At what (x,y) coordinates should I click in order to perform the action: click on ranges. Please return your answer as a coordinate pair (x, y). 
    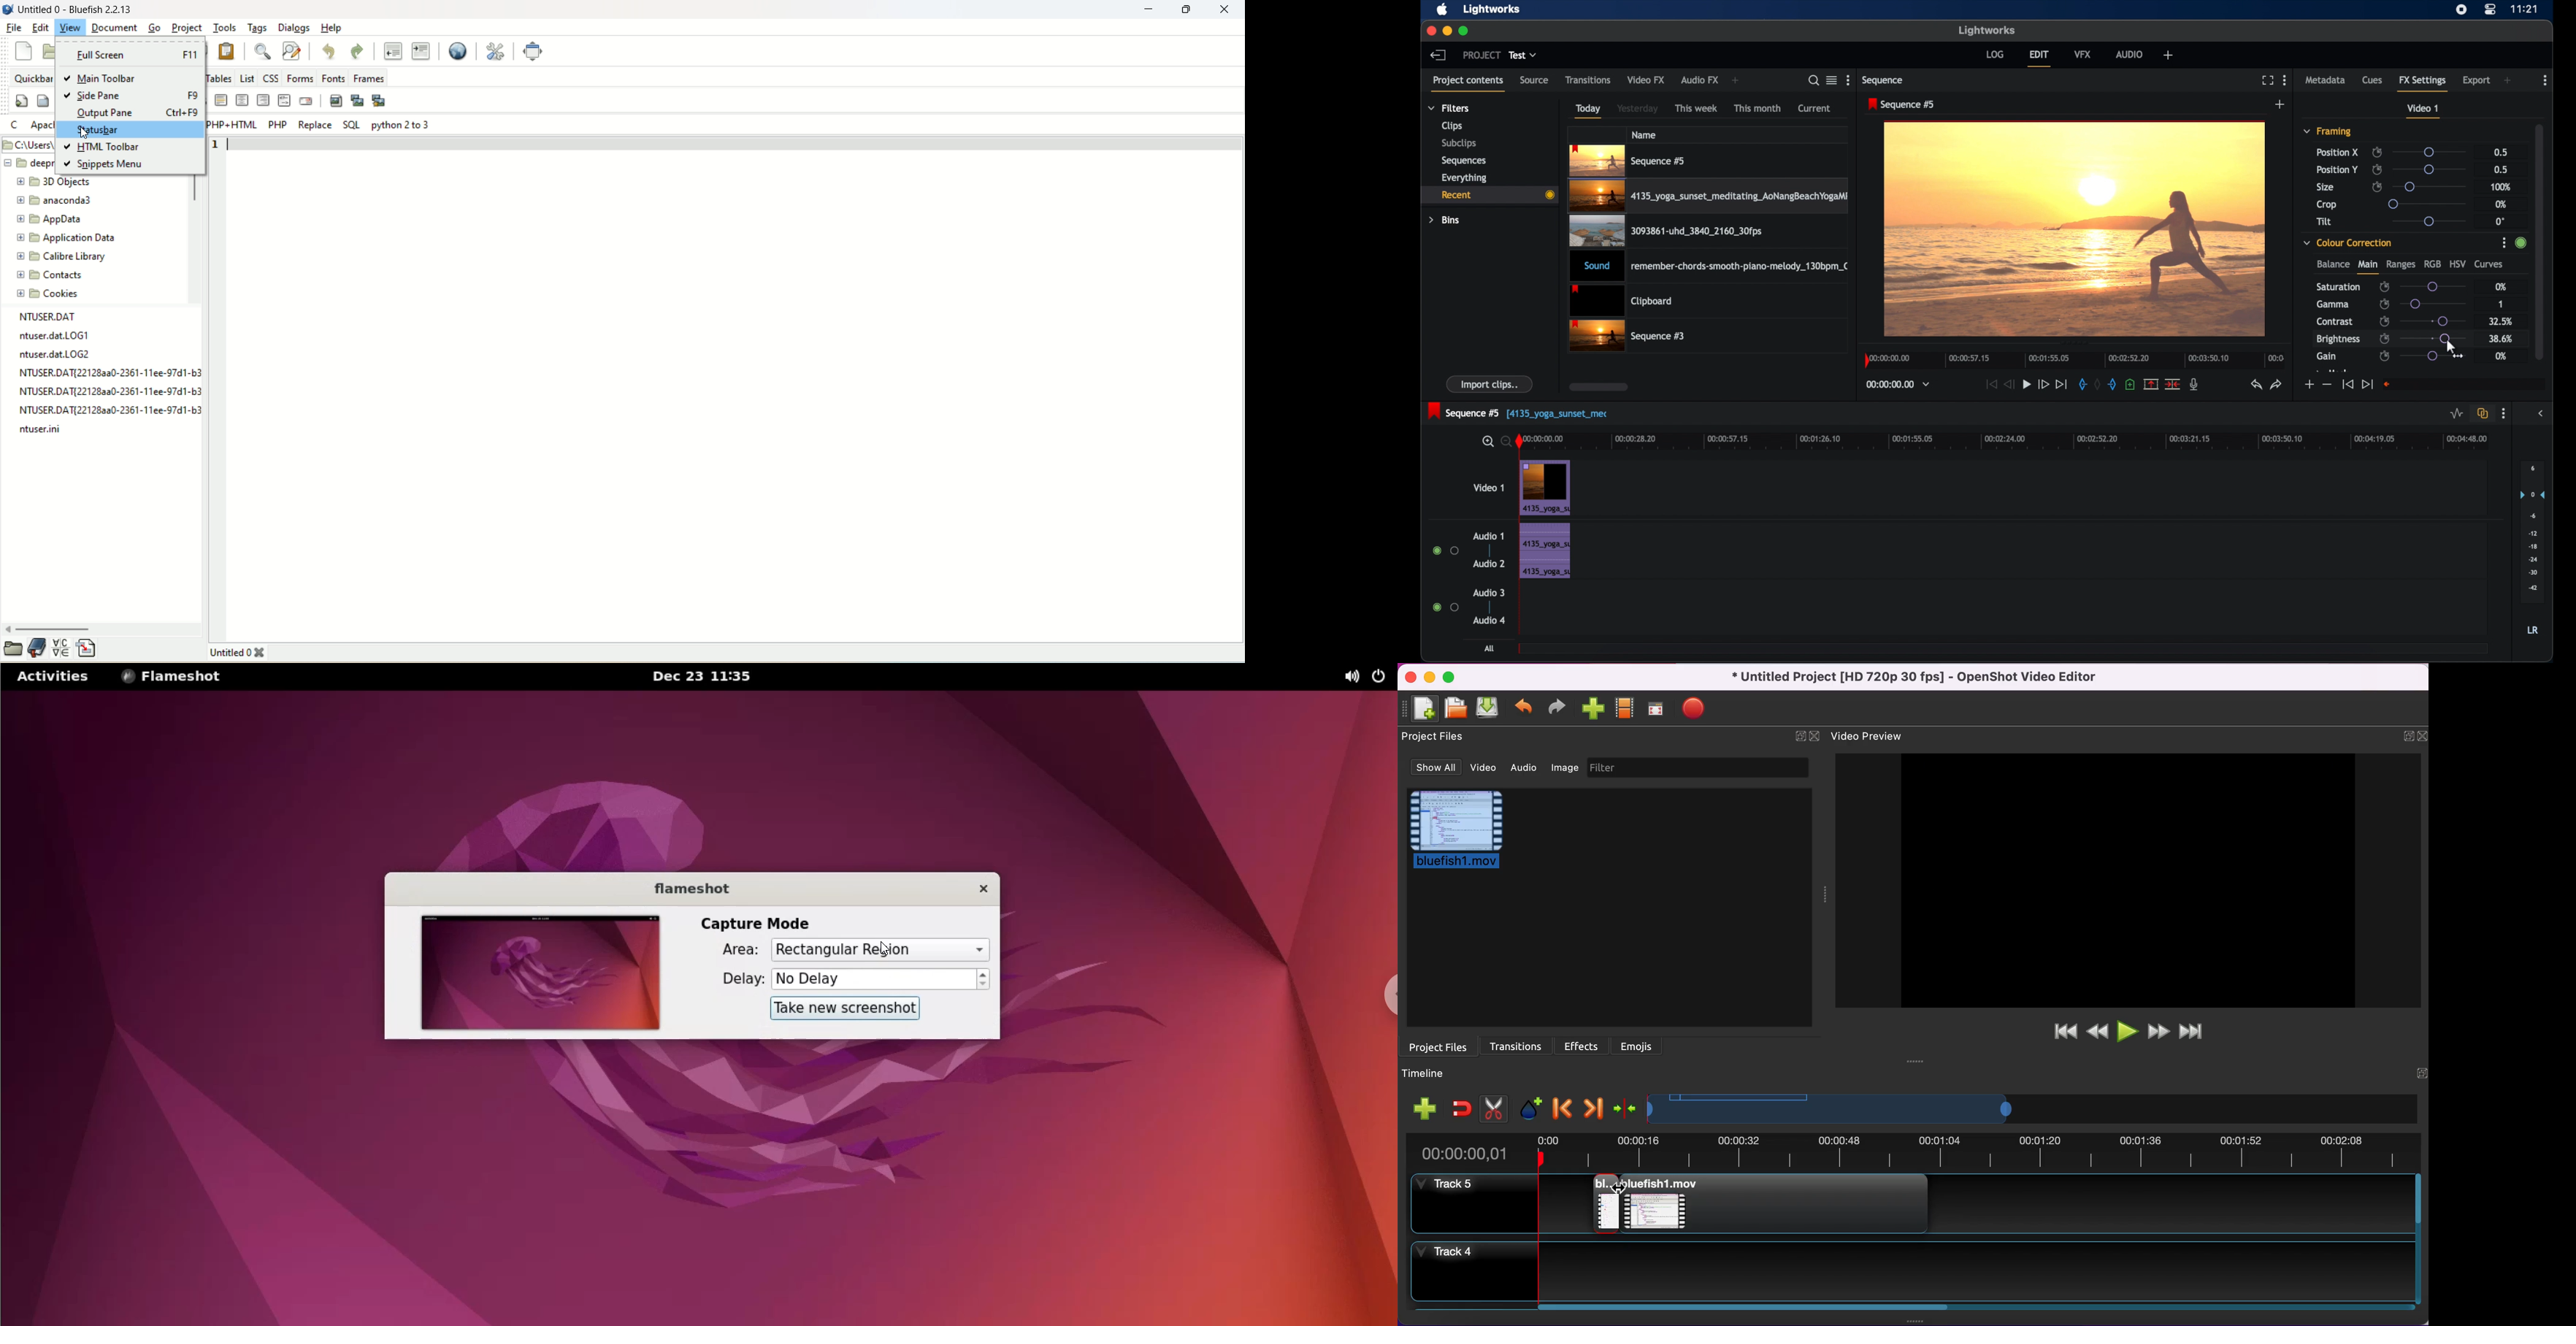
    Looking at the image, I should click on (2401, 265).